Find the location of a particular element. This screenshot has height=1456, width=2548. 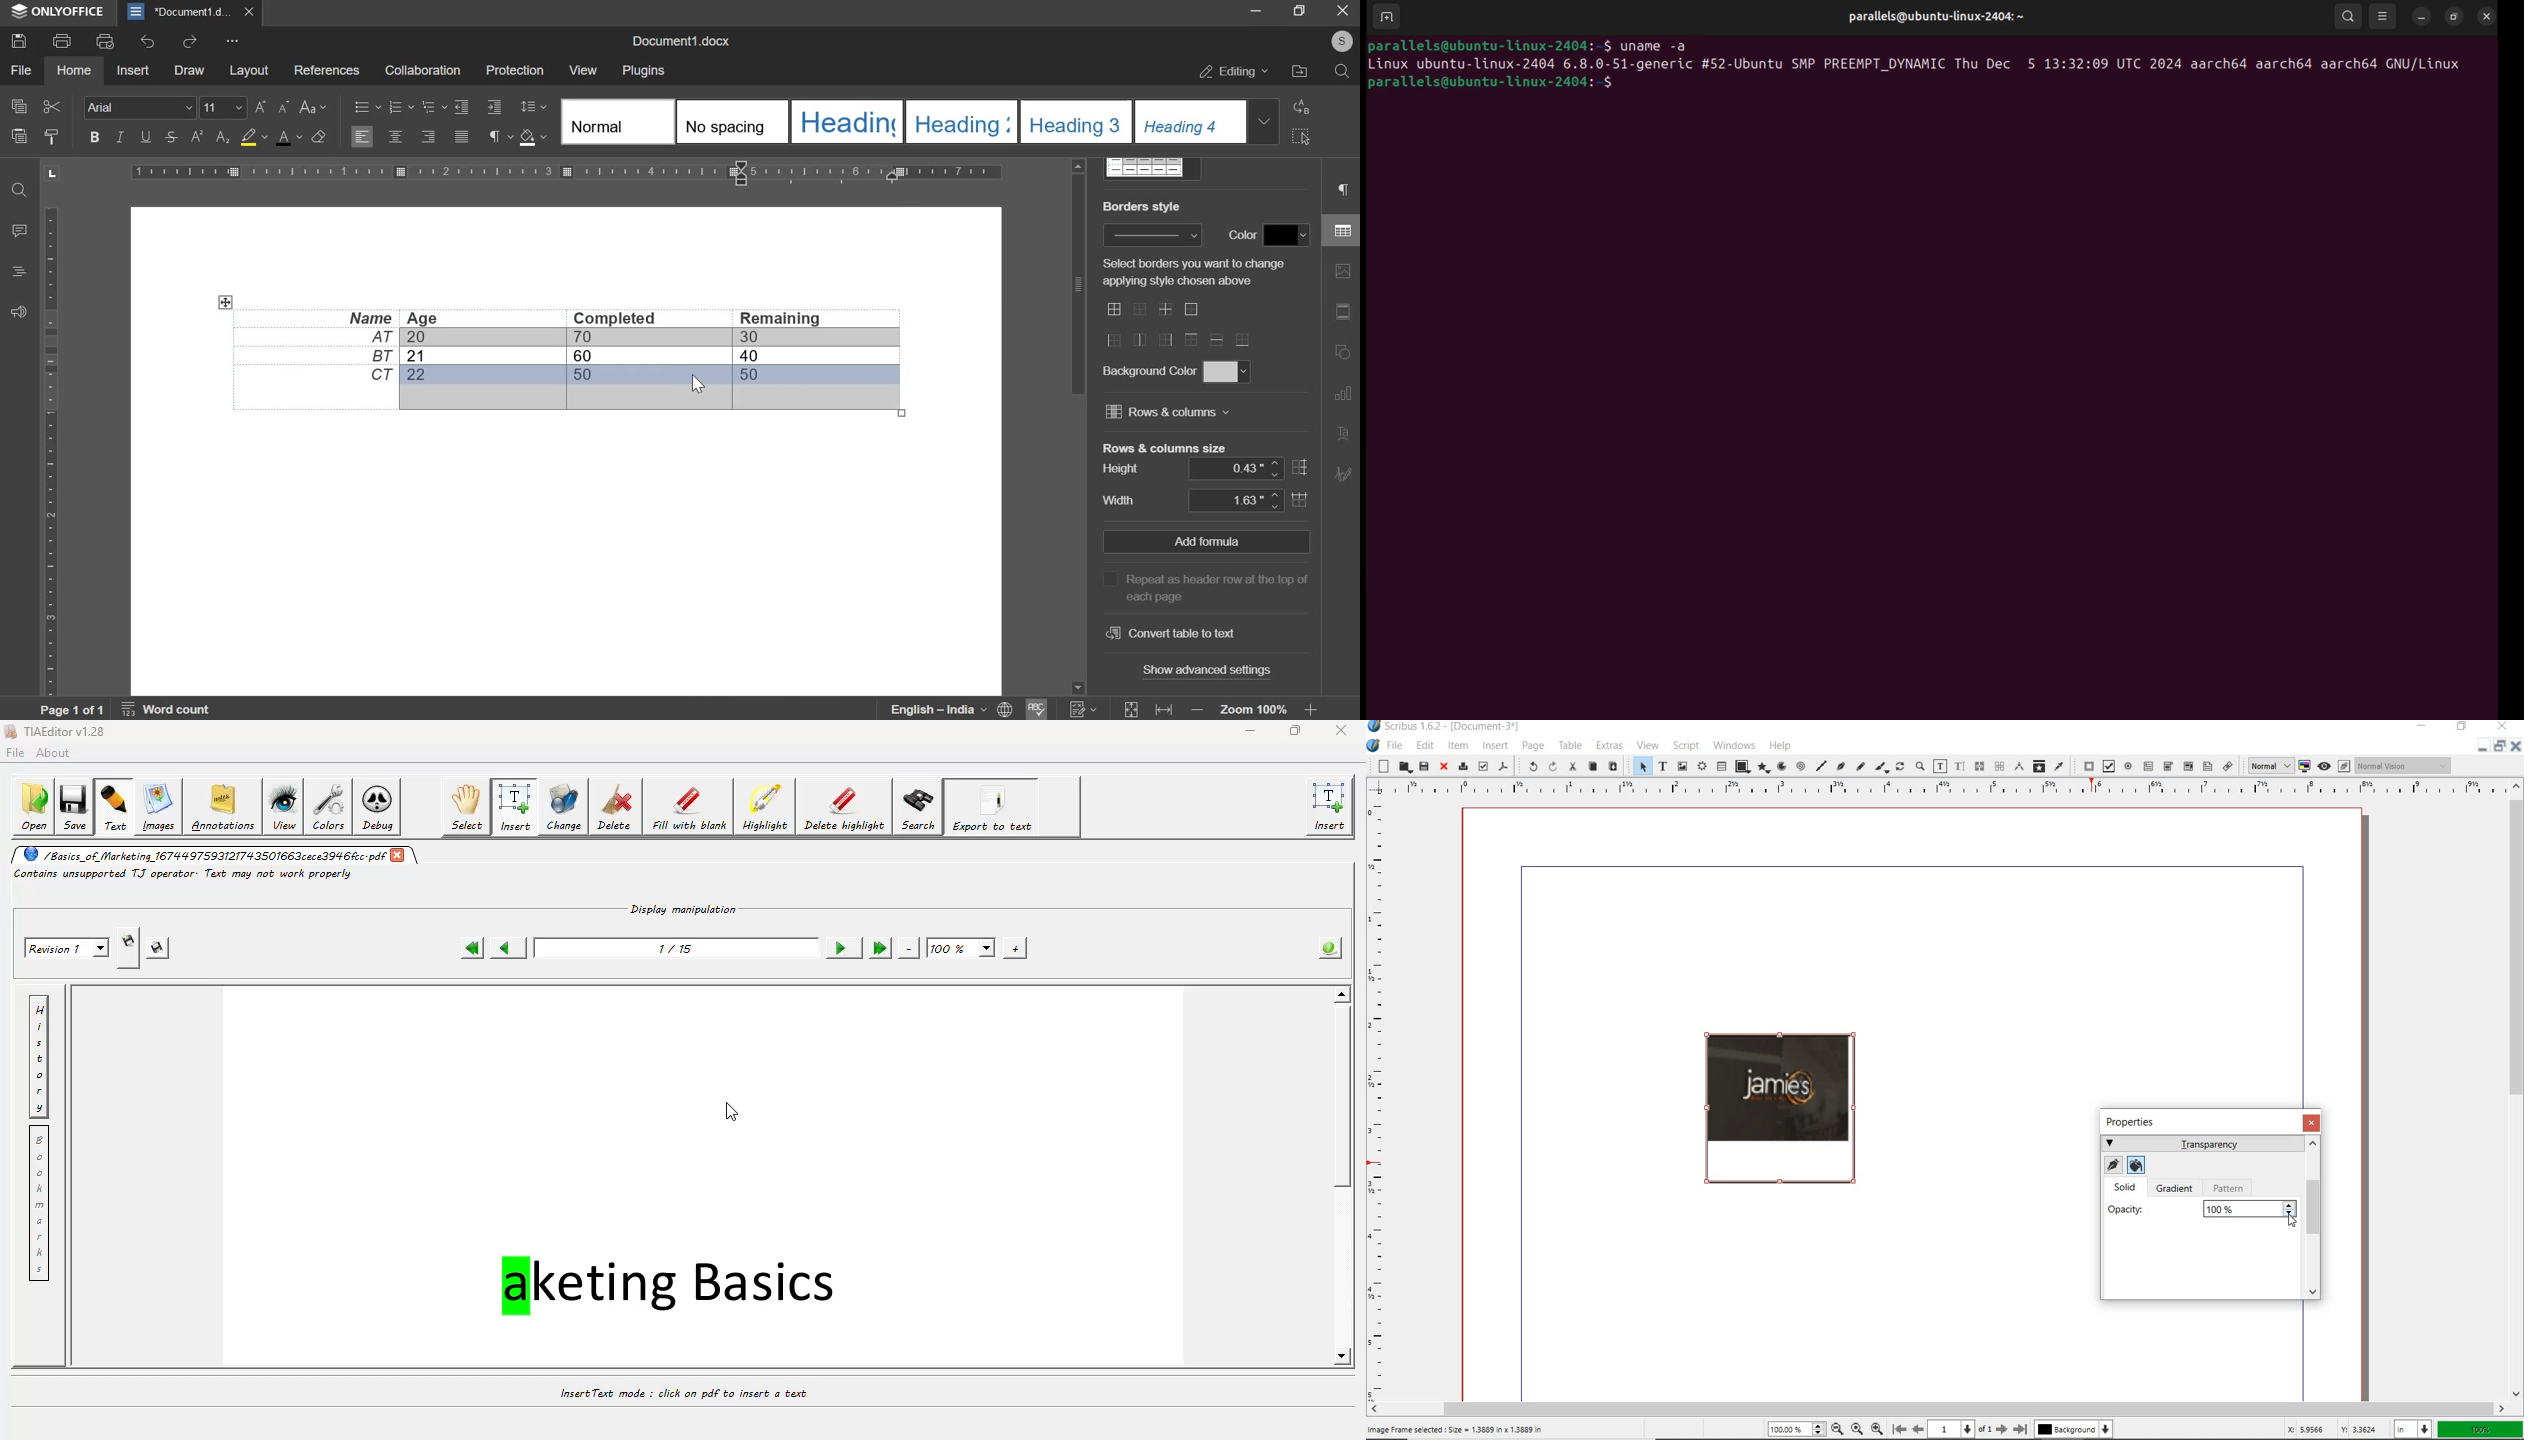

increase indent is located at coordinates (462, 106).